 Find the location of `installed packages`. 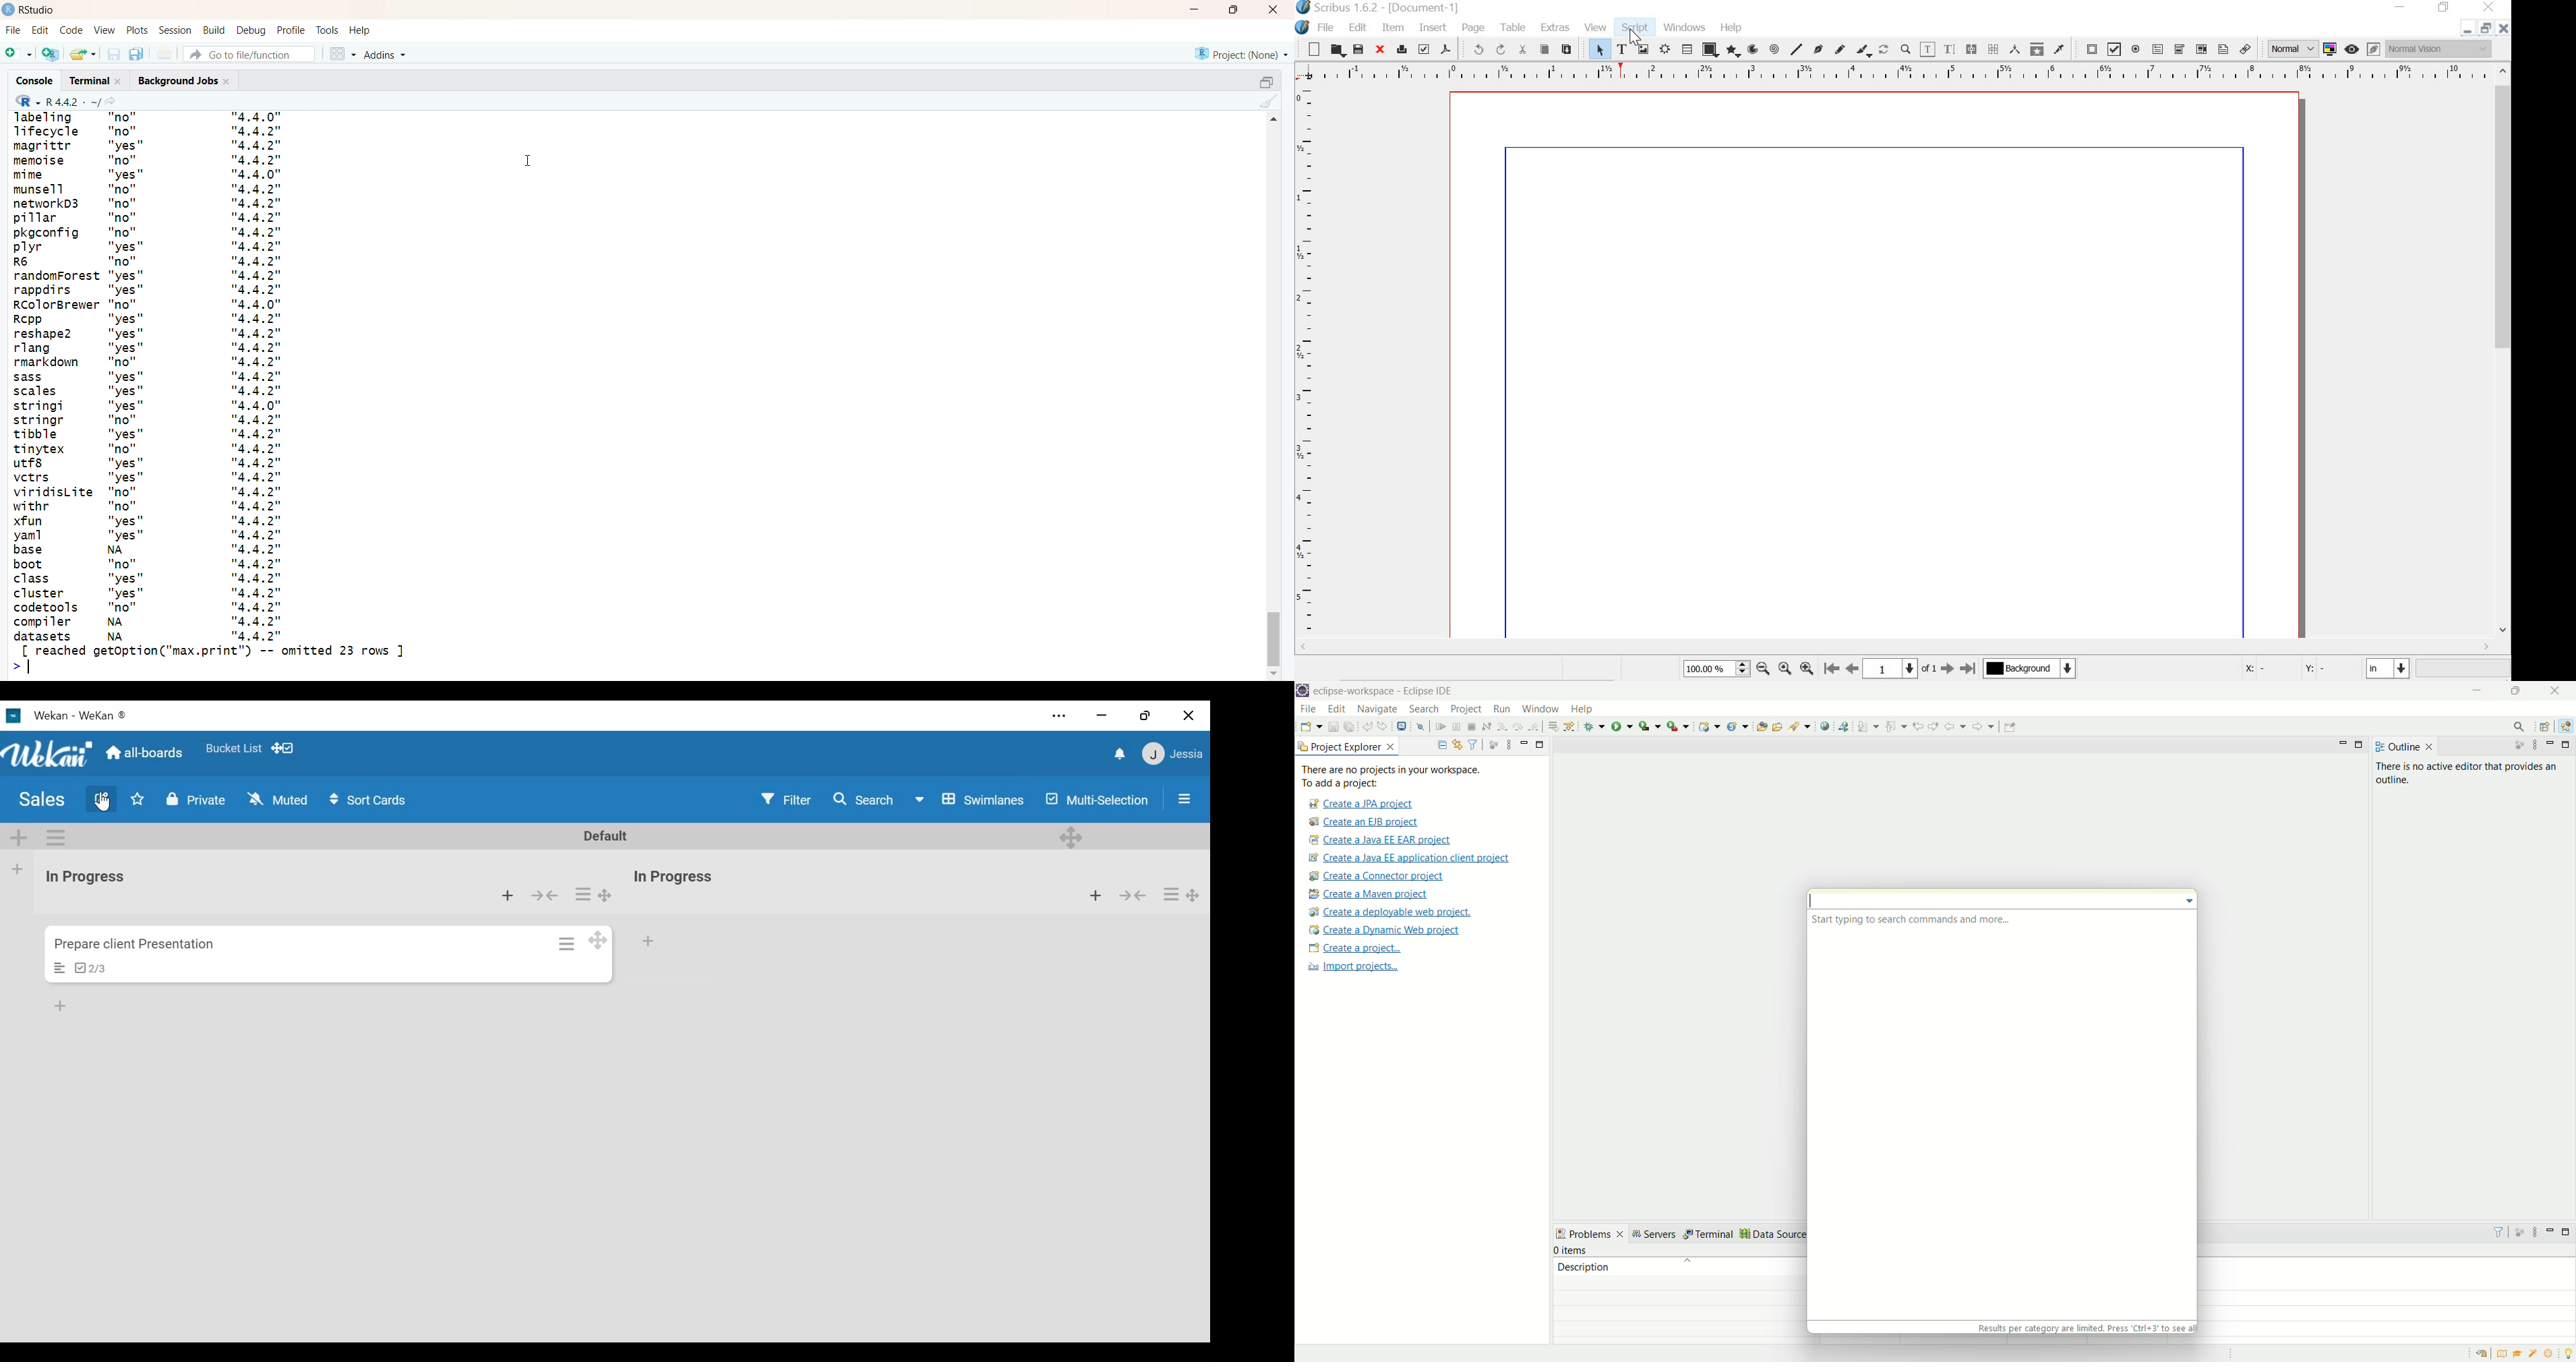

installed packages is located at coordinates (210, 396).